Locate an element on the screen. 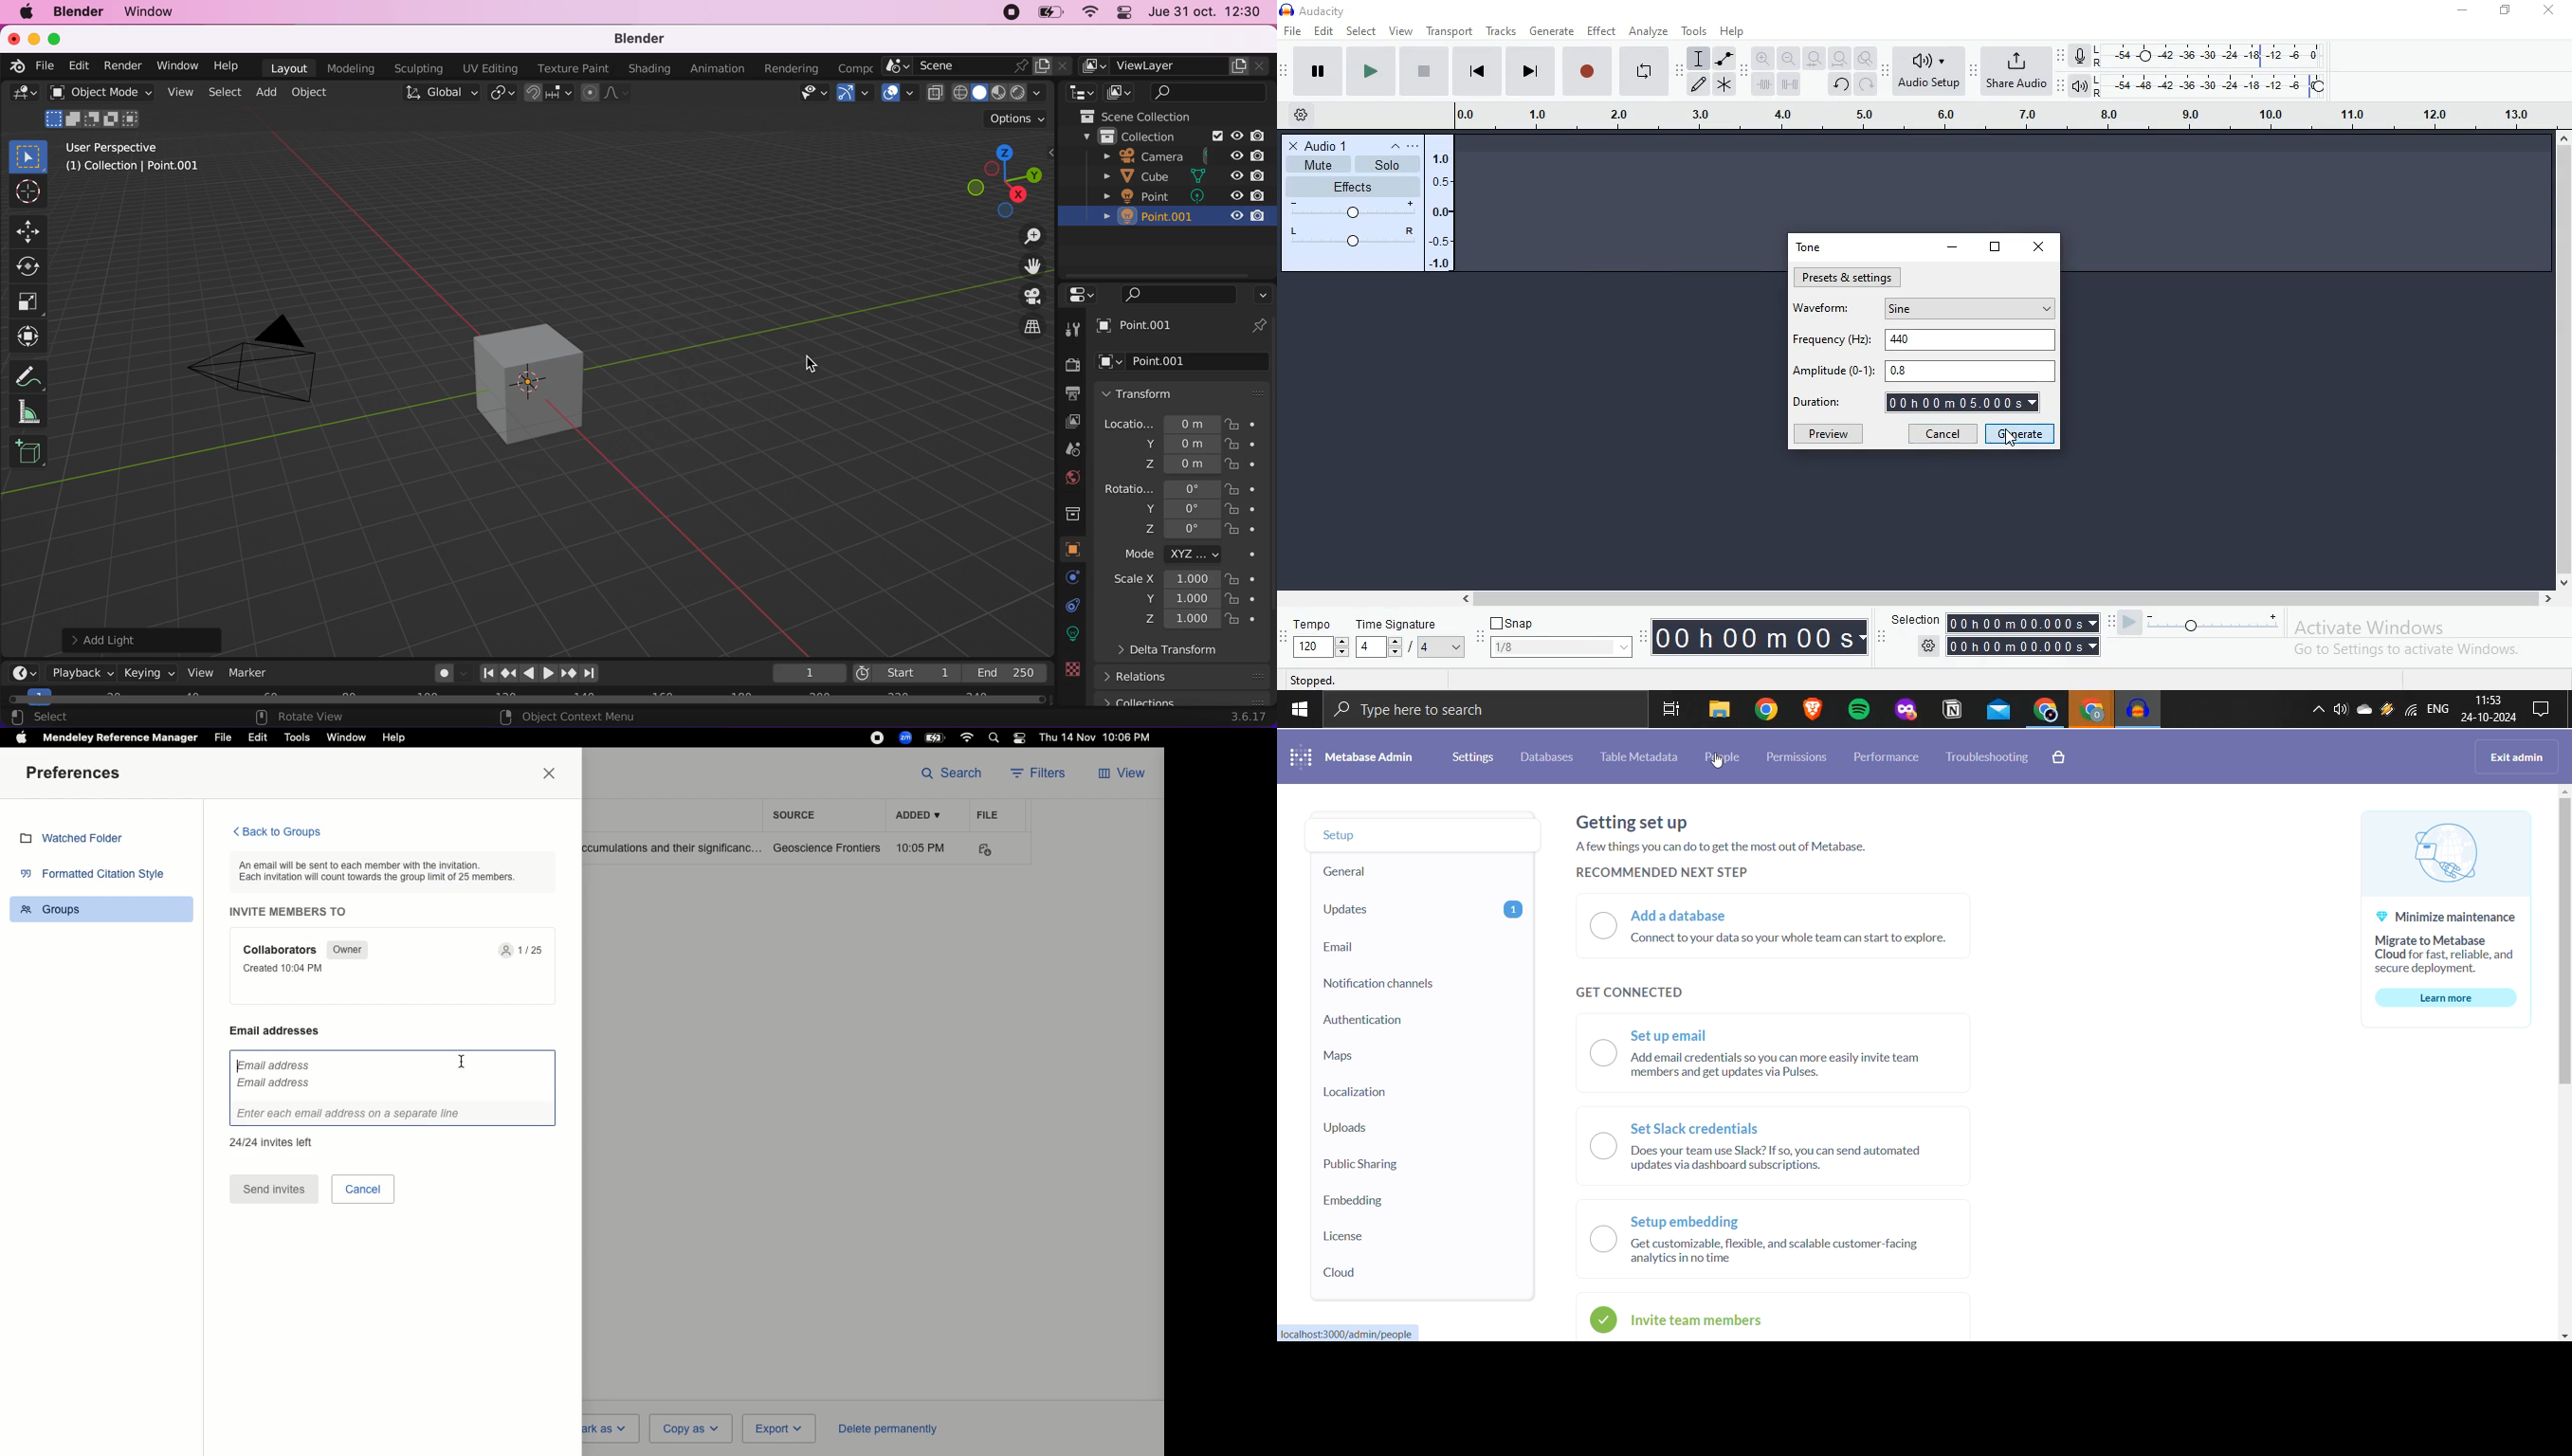 The height and width of the screenshot is (1456, 2576). URL is located at coordinates (1355, 1334).